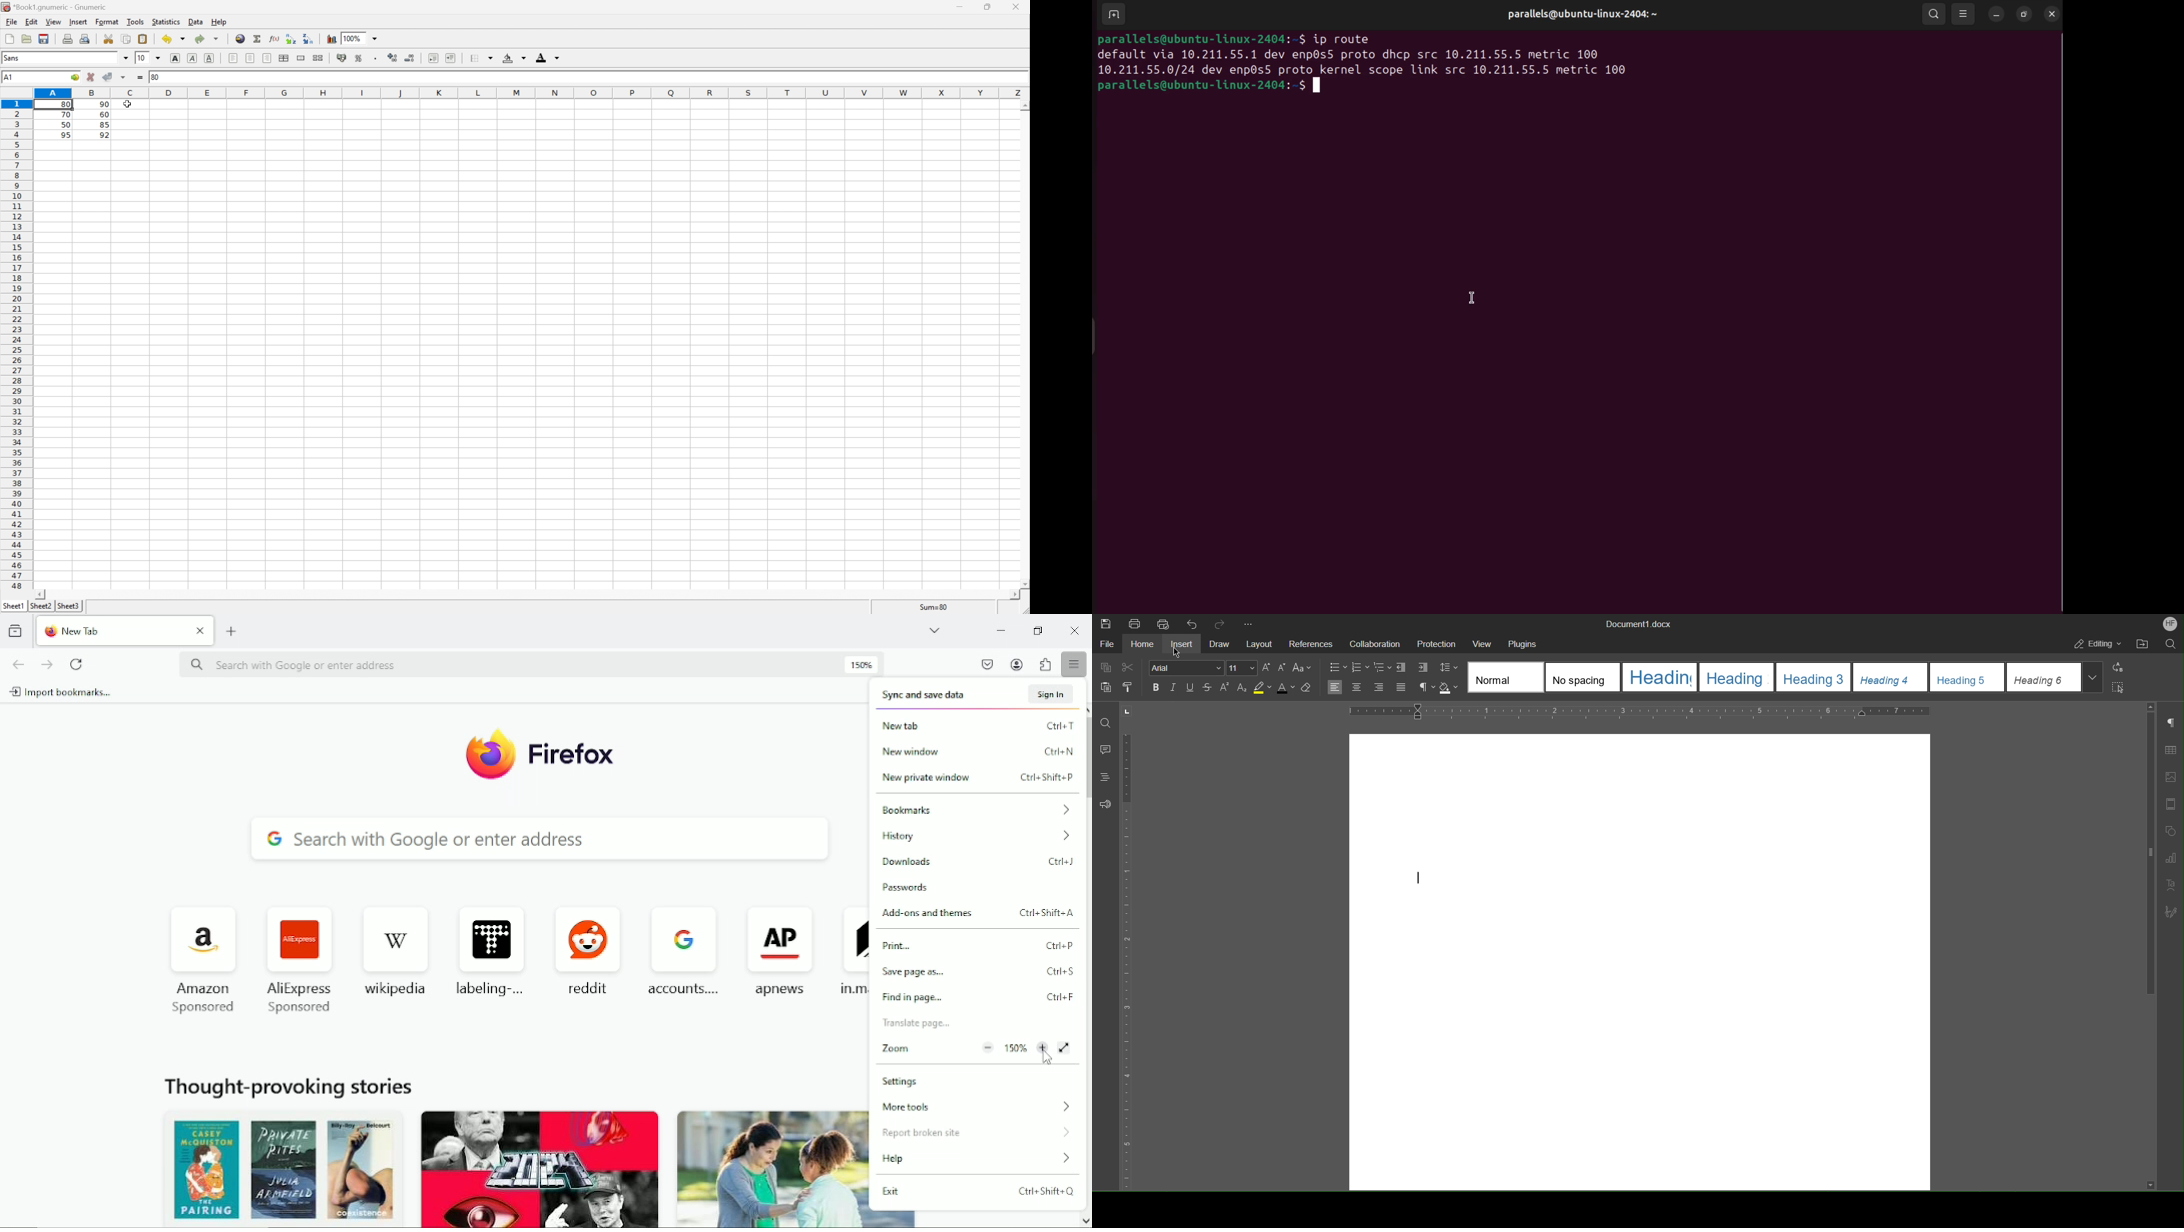 The width and height of the screenshot is (2184, 1232). What do you see at coordinates (66, 116) in the screenshot?
I see `70` at bounding box center [66, 116].